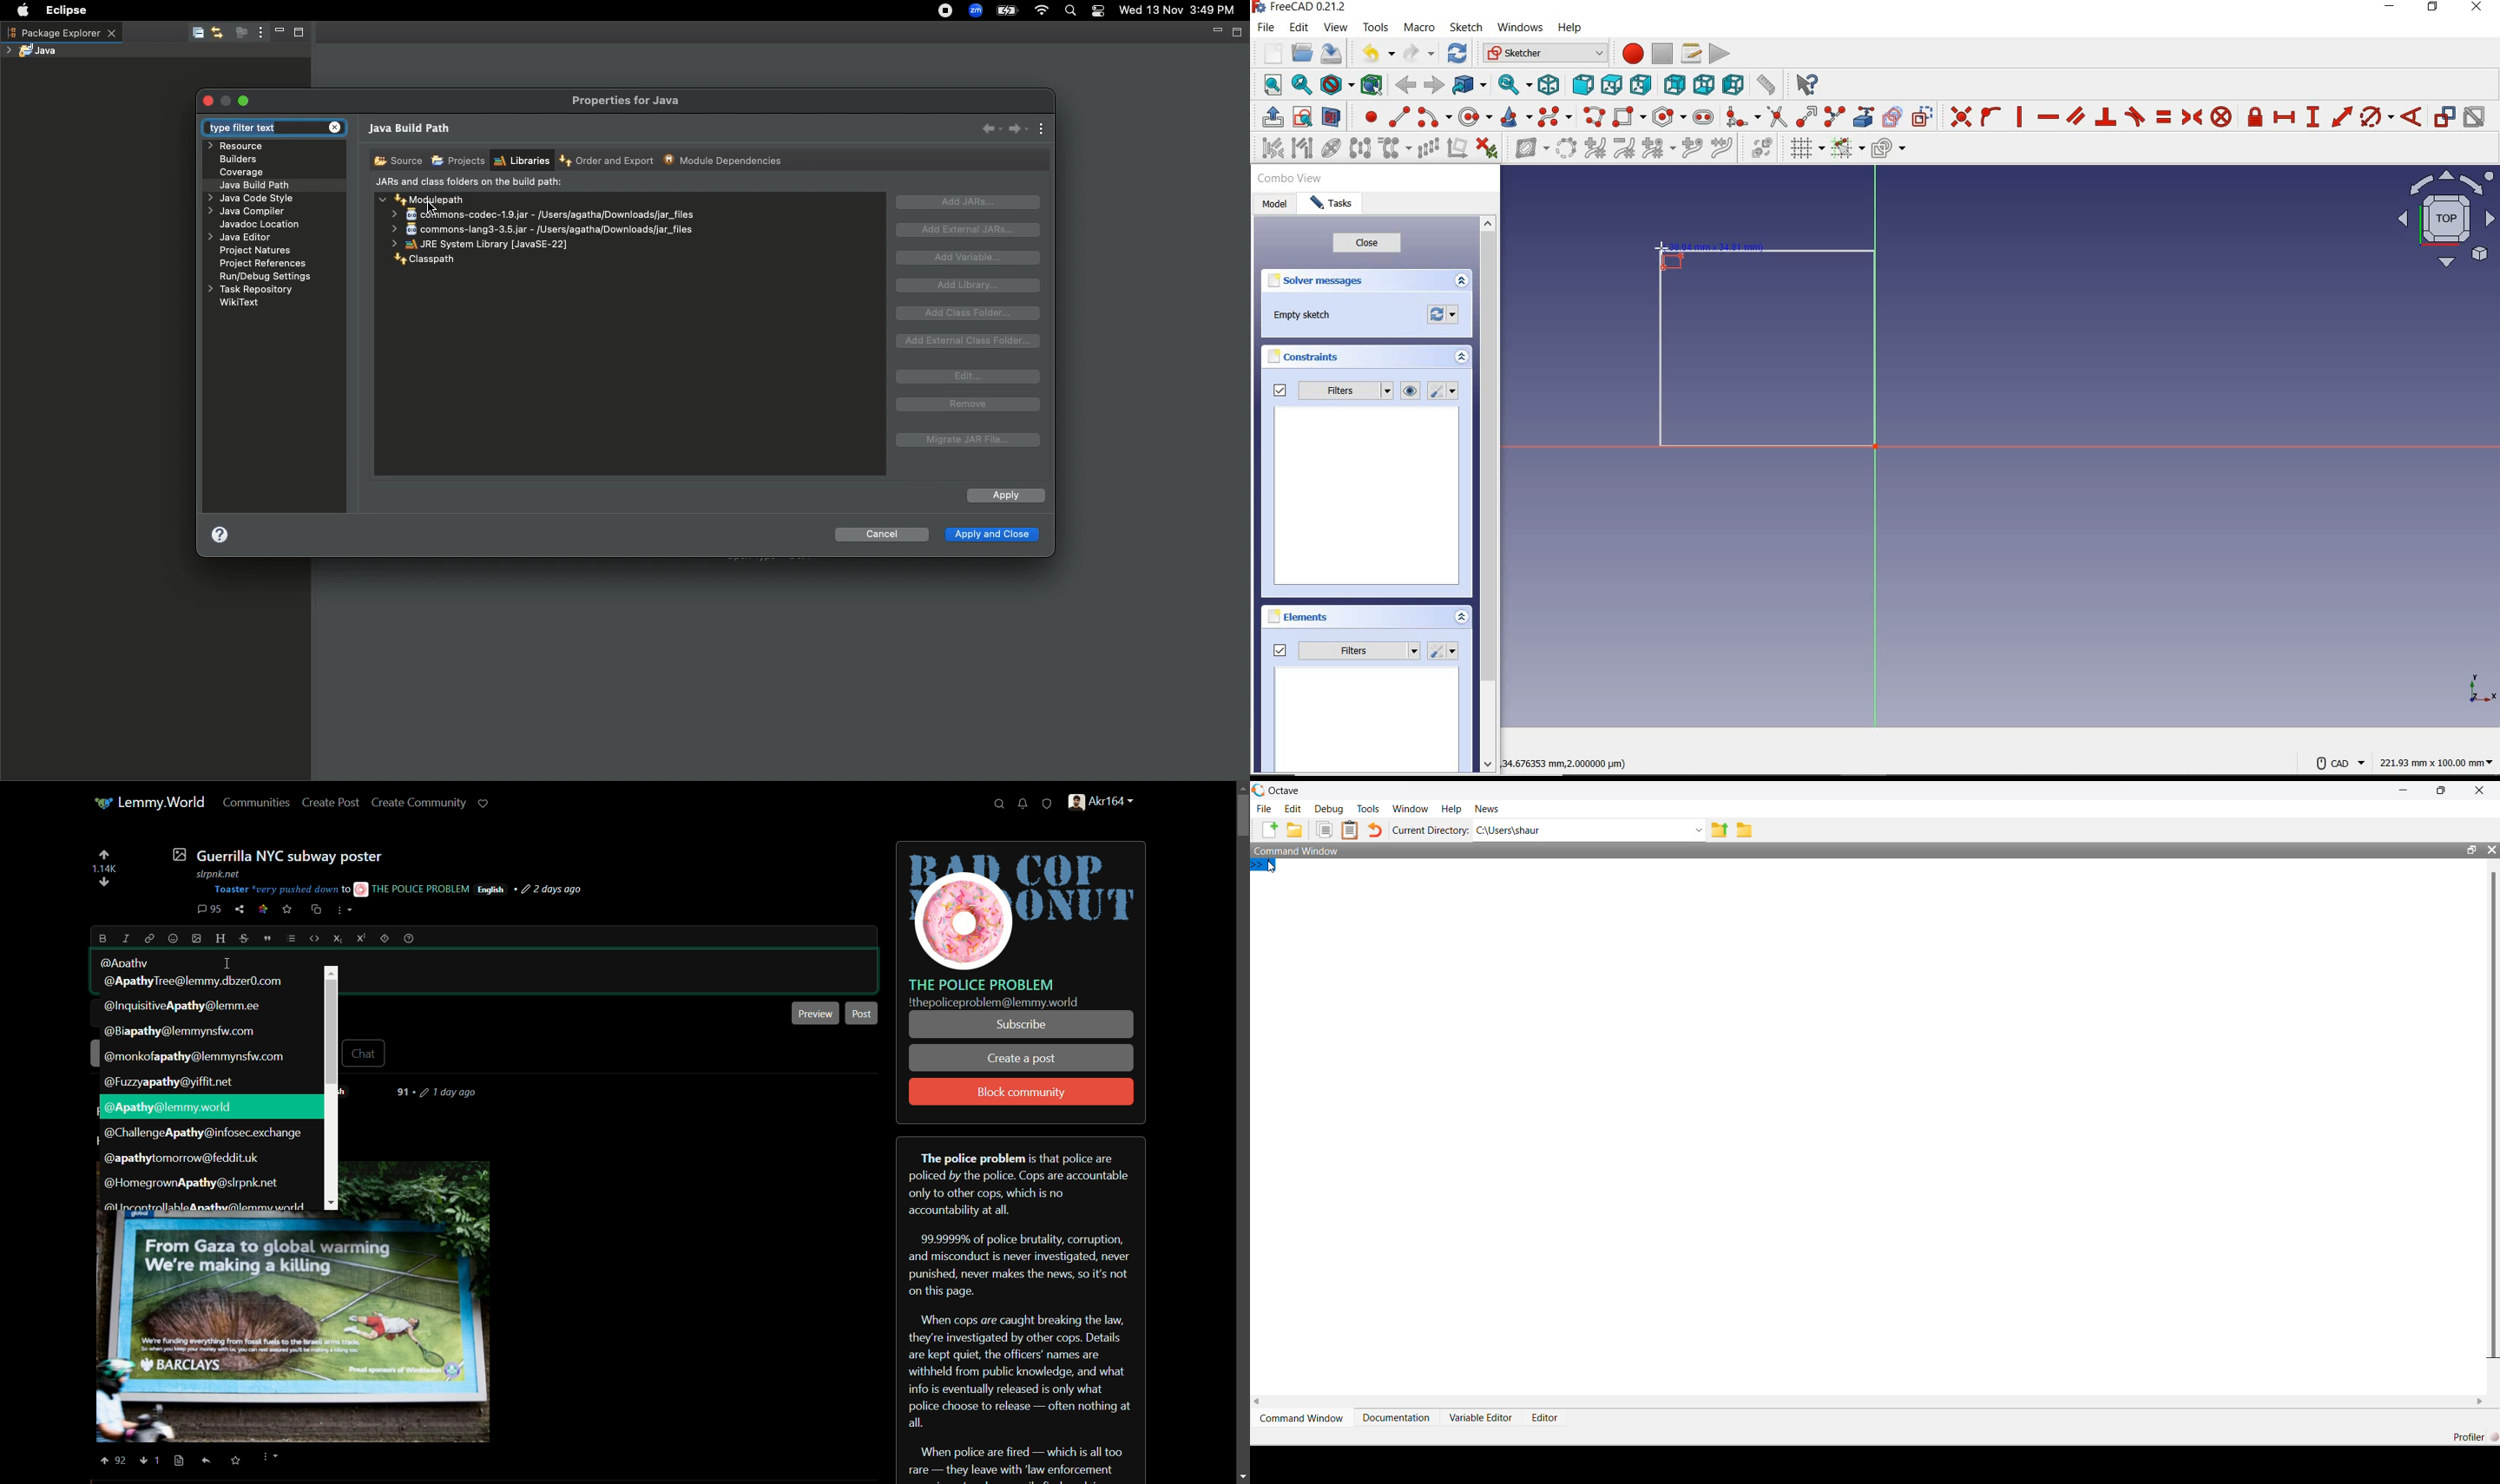  Describe the element at coordinates (1776, 117) in the screenshot. I see `trim edge` at that location.